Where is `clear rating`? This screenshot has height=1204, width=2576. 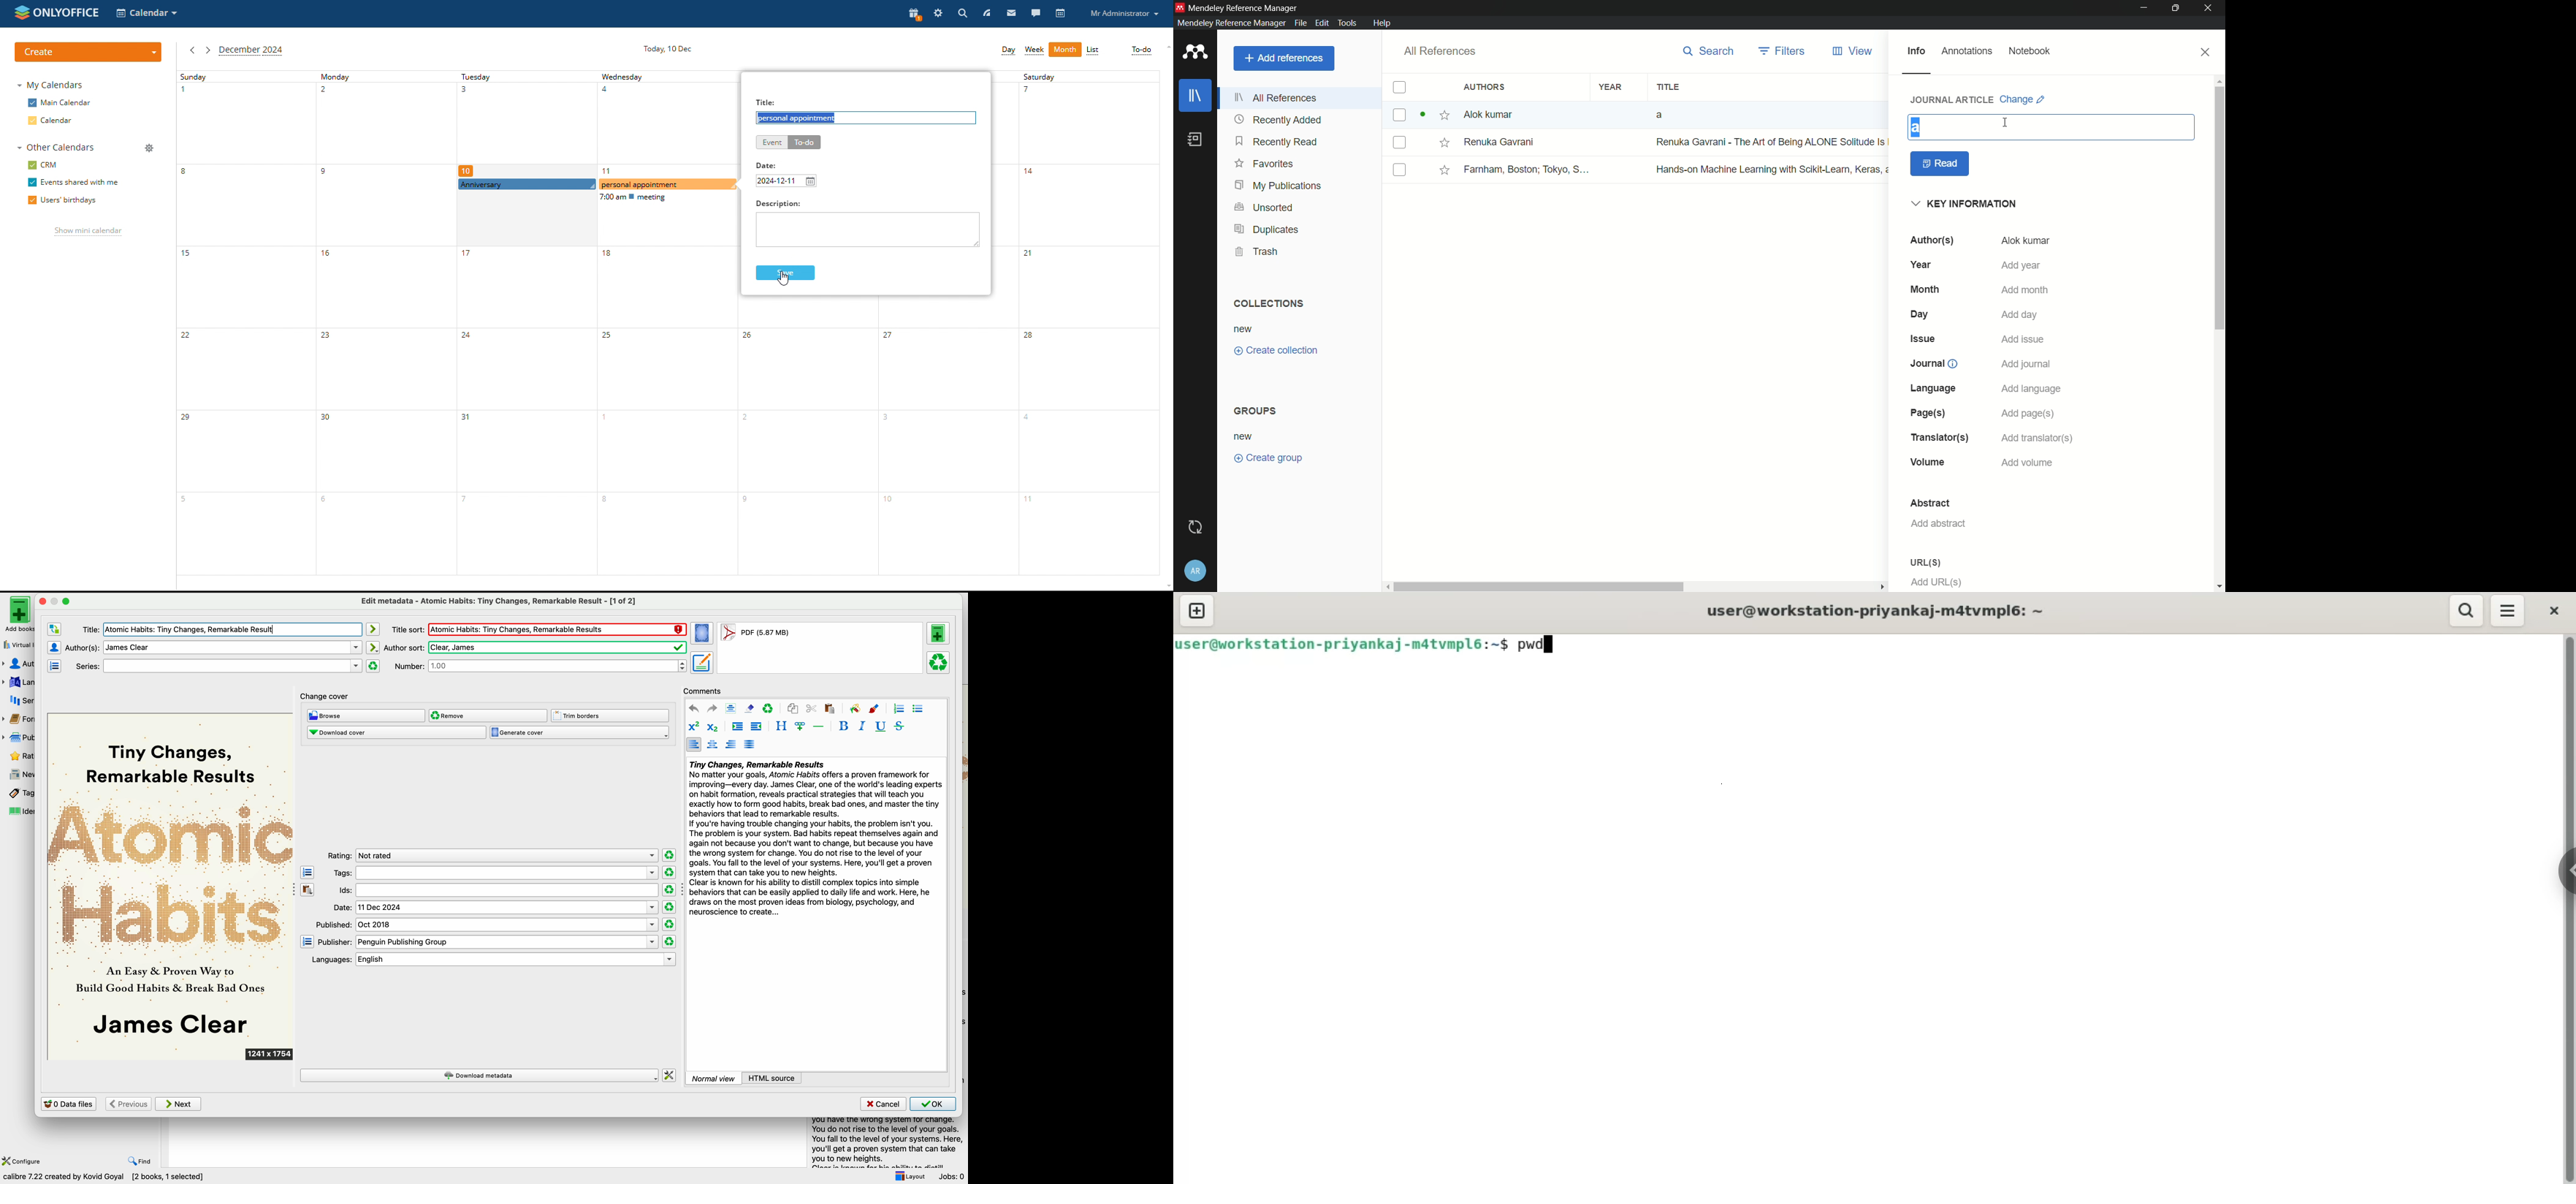 clear rating is located at coordinates (668, 872).